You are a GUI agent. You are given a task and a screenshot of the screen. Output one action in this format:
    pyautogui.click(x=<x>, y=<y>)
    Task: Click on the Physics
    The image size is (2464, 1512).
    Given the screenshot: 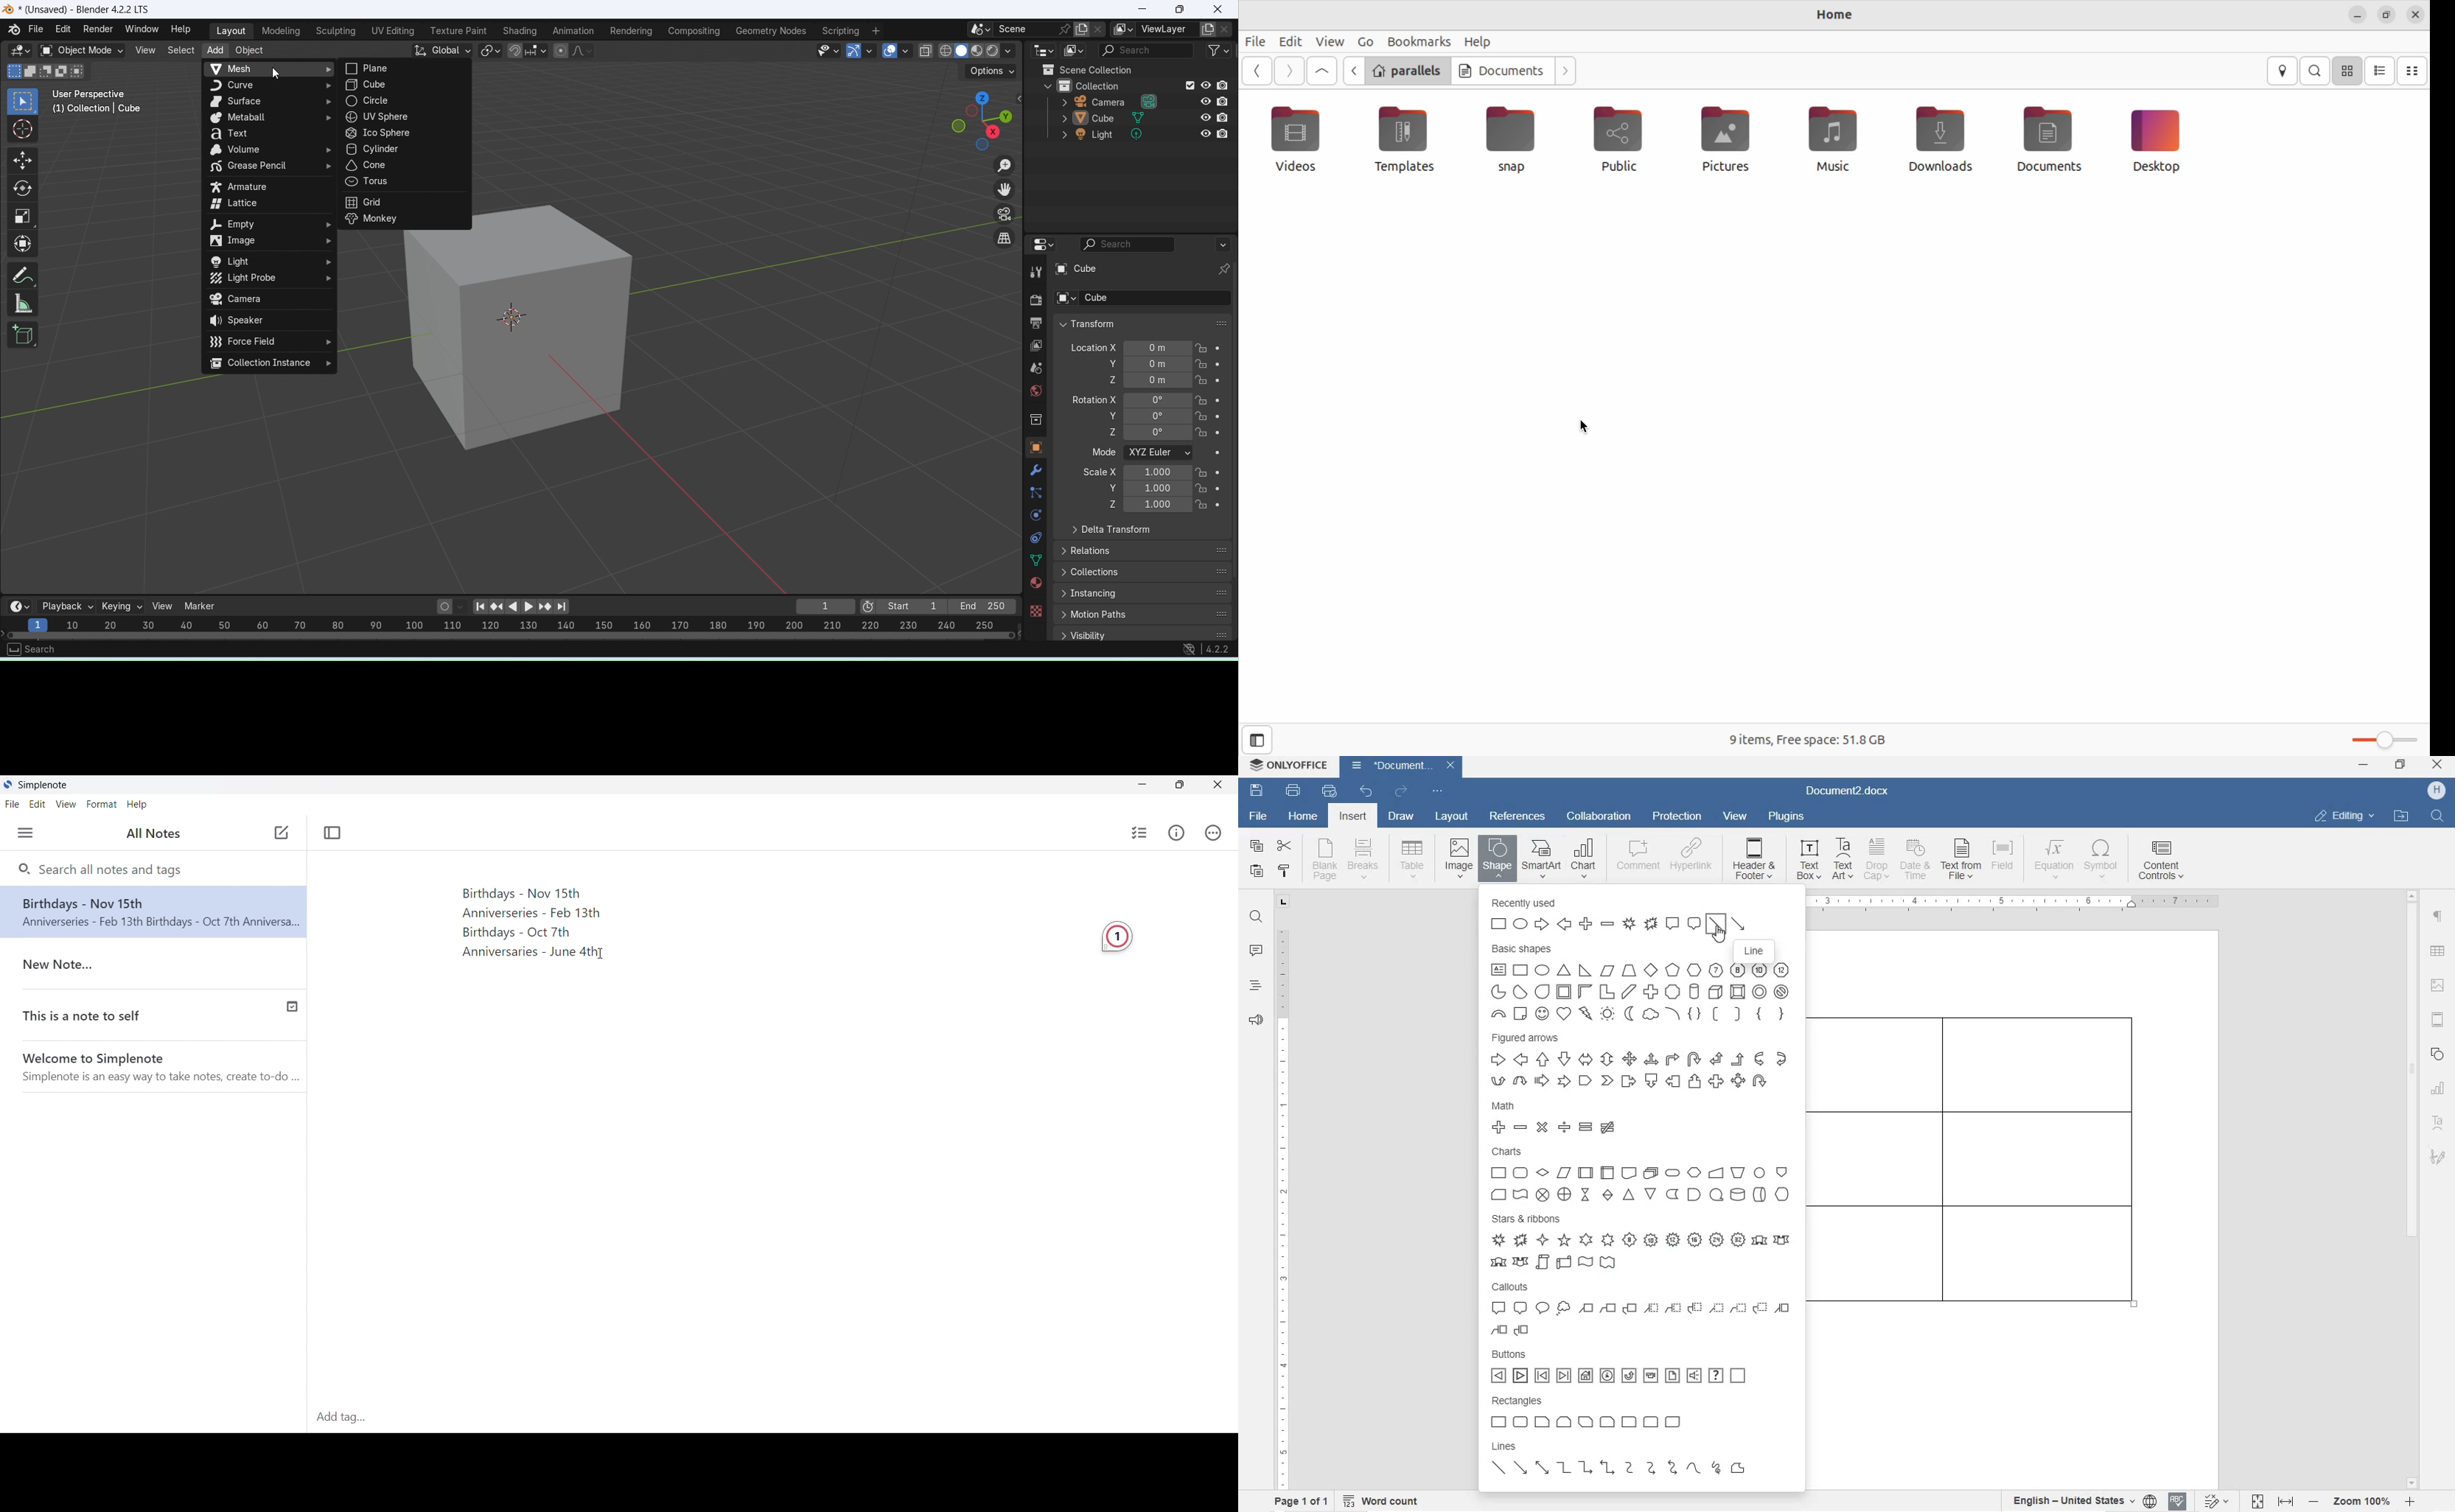 What is the action you would take?
    pyautogui.click(x=1035, y=514)
    